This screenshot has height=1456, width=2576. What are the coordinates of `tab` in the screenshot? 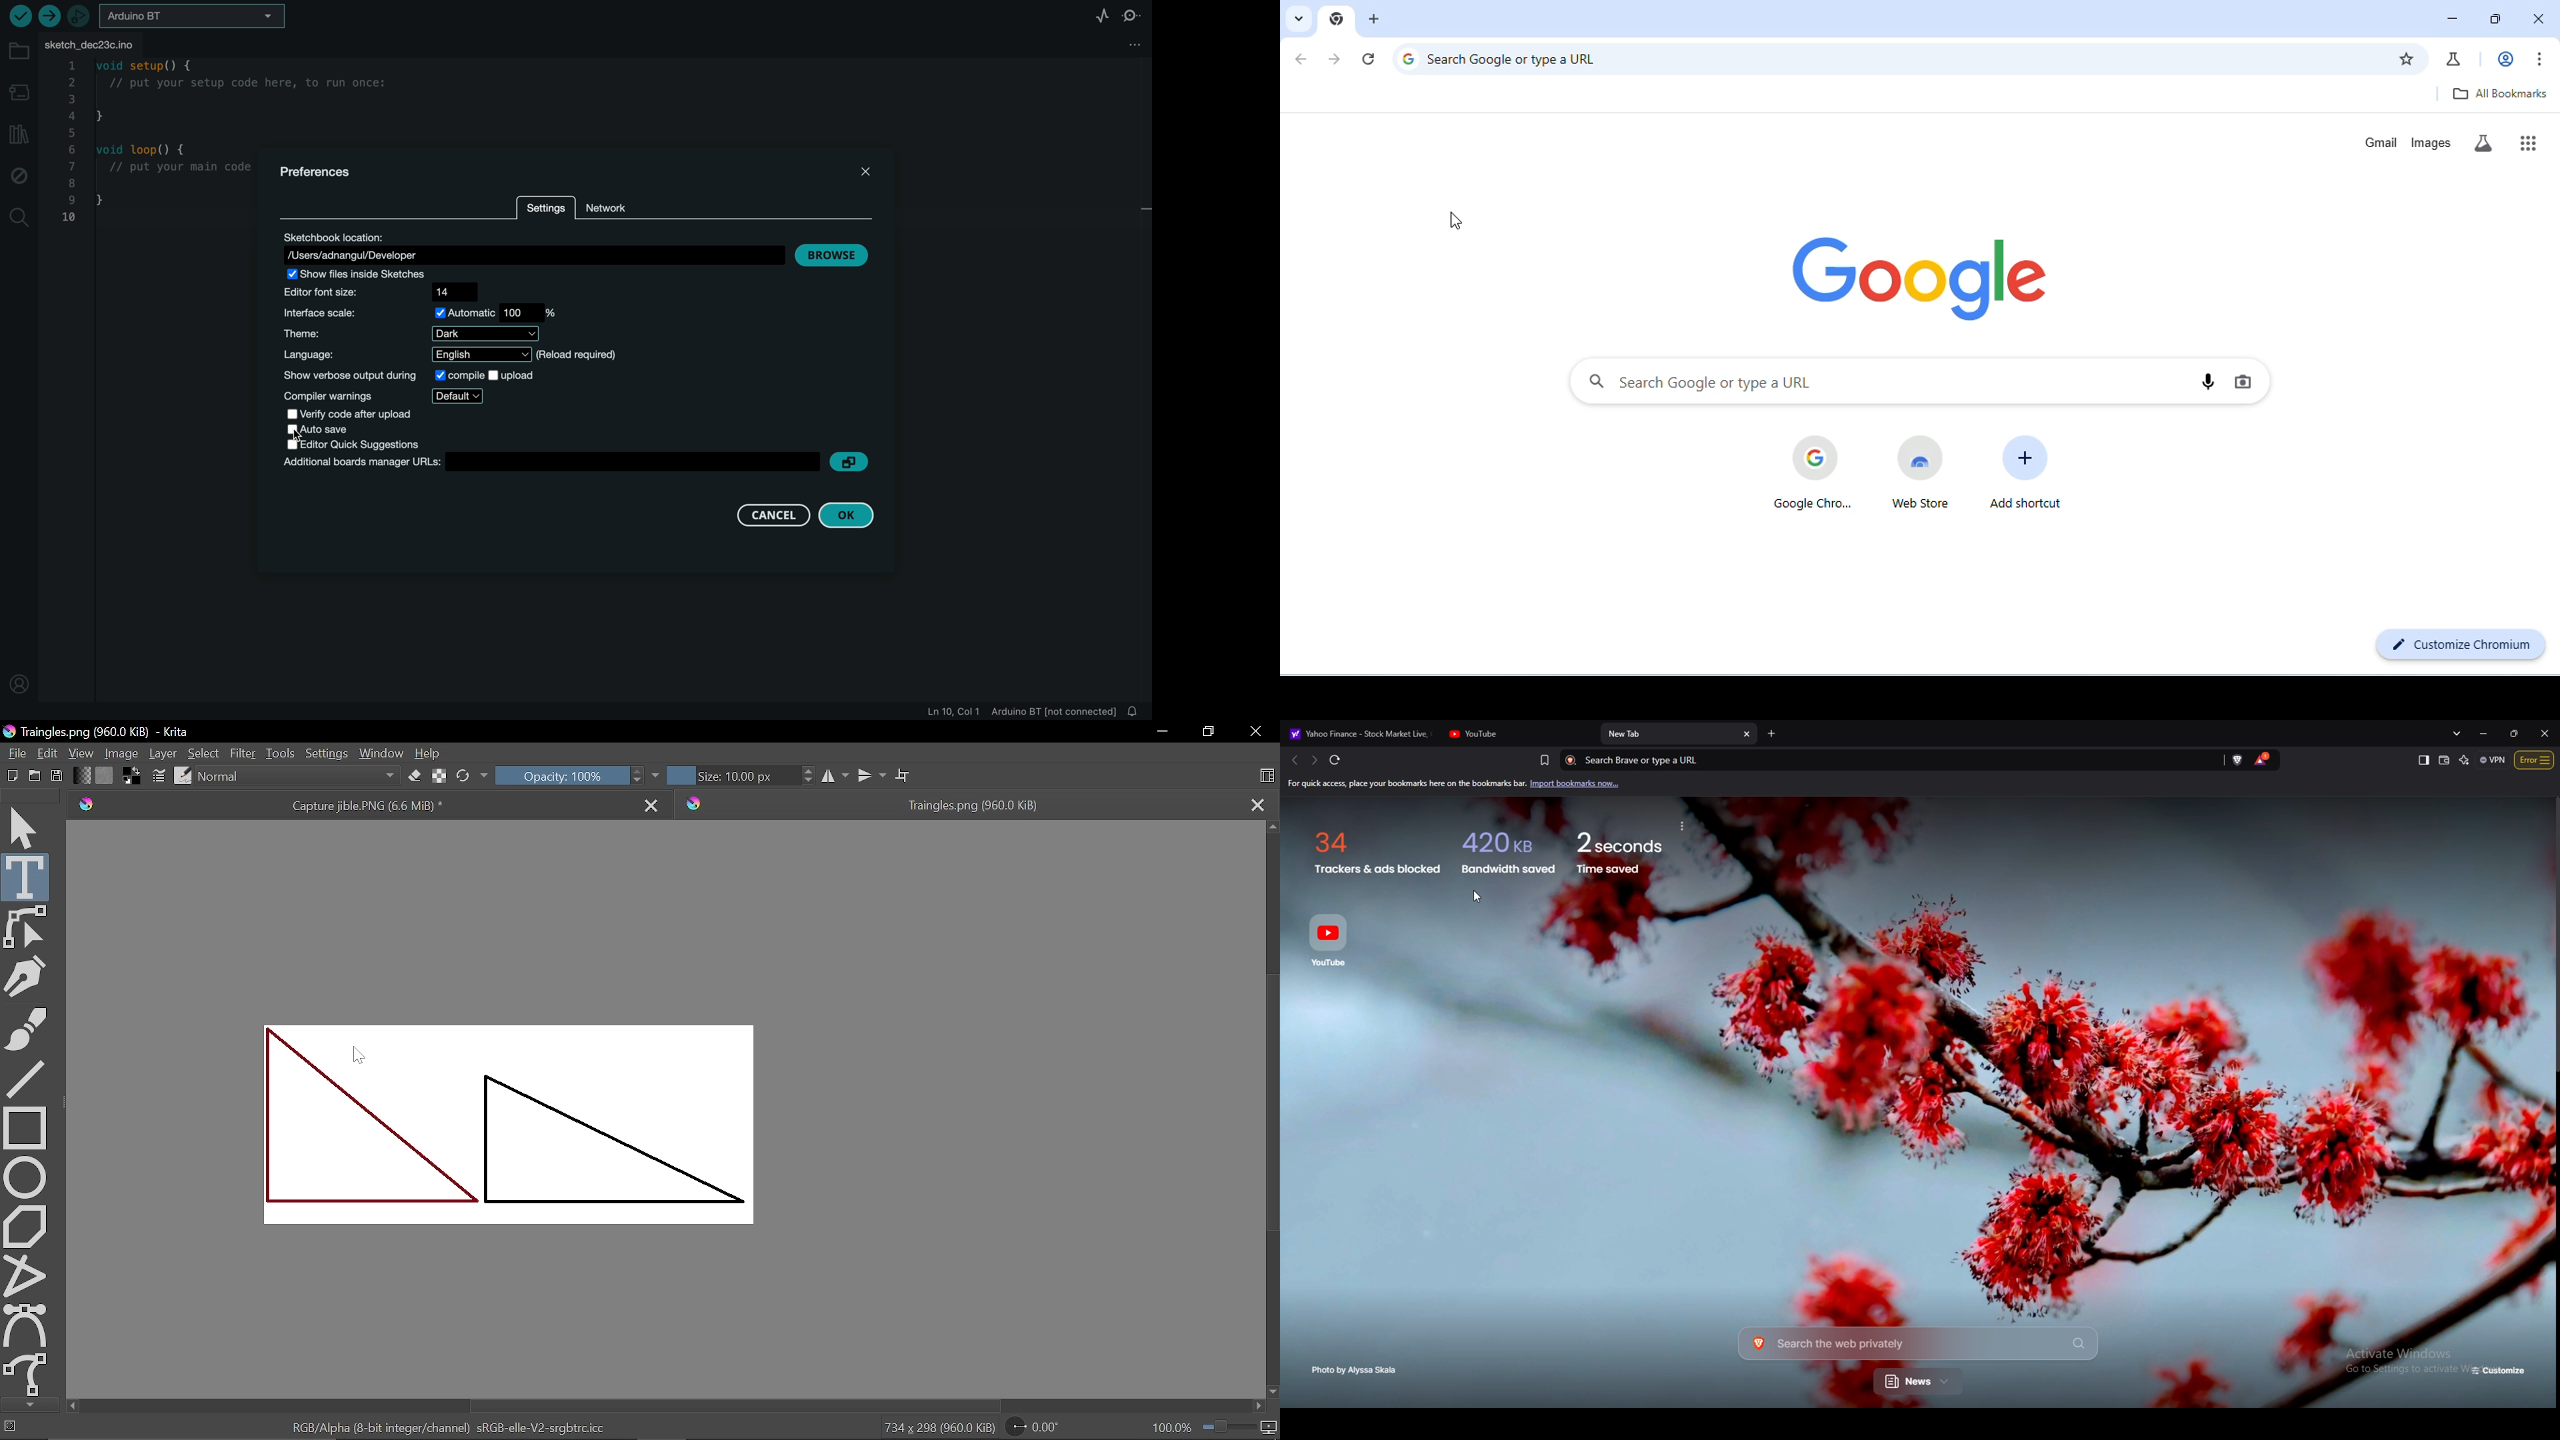 It's located at (958, 803).